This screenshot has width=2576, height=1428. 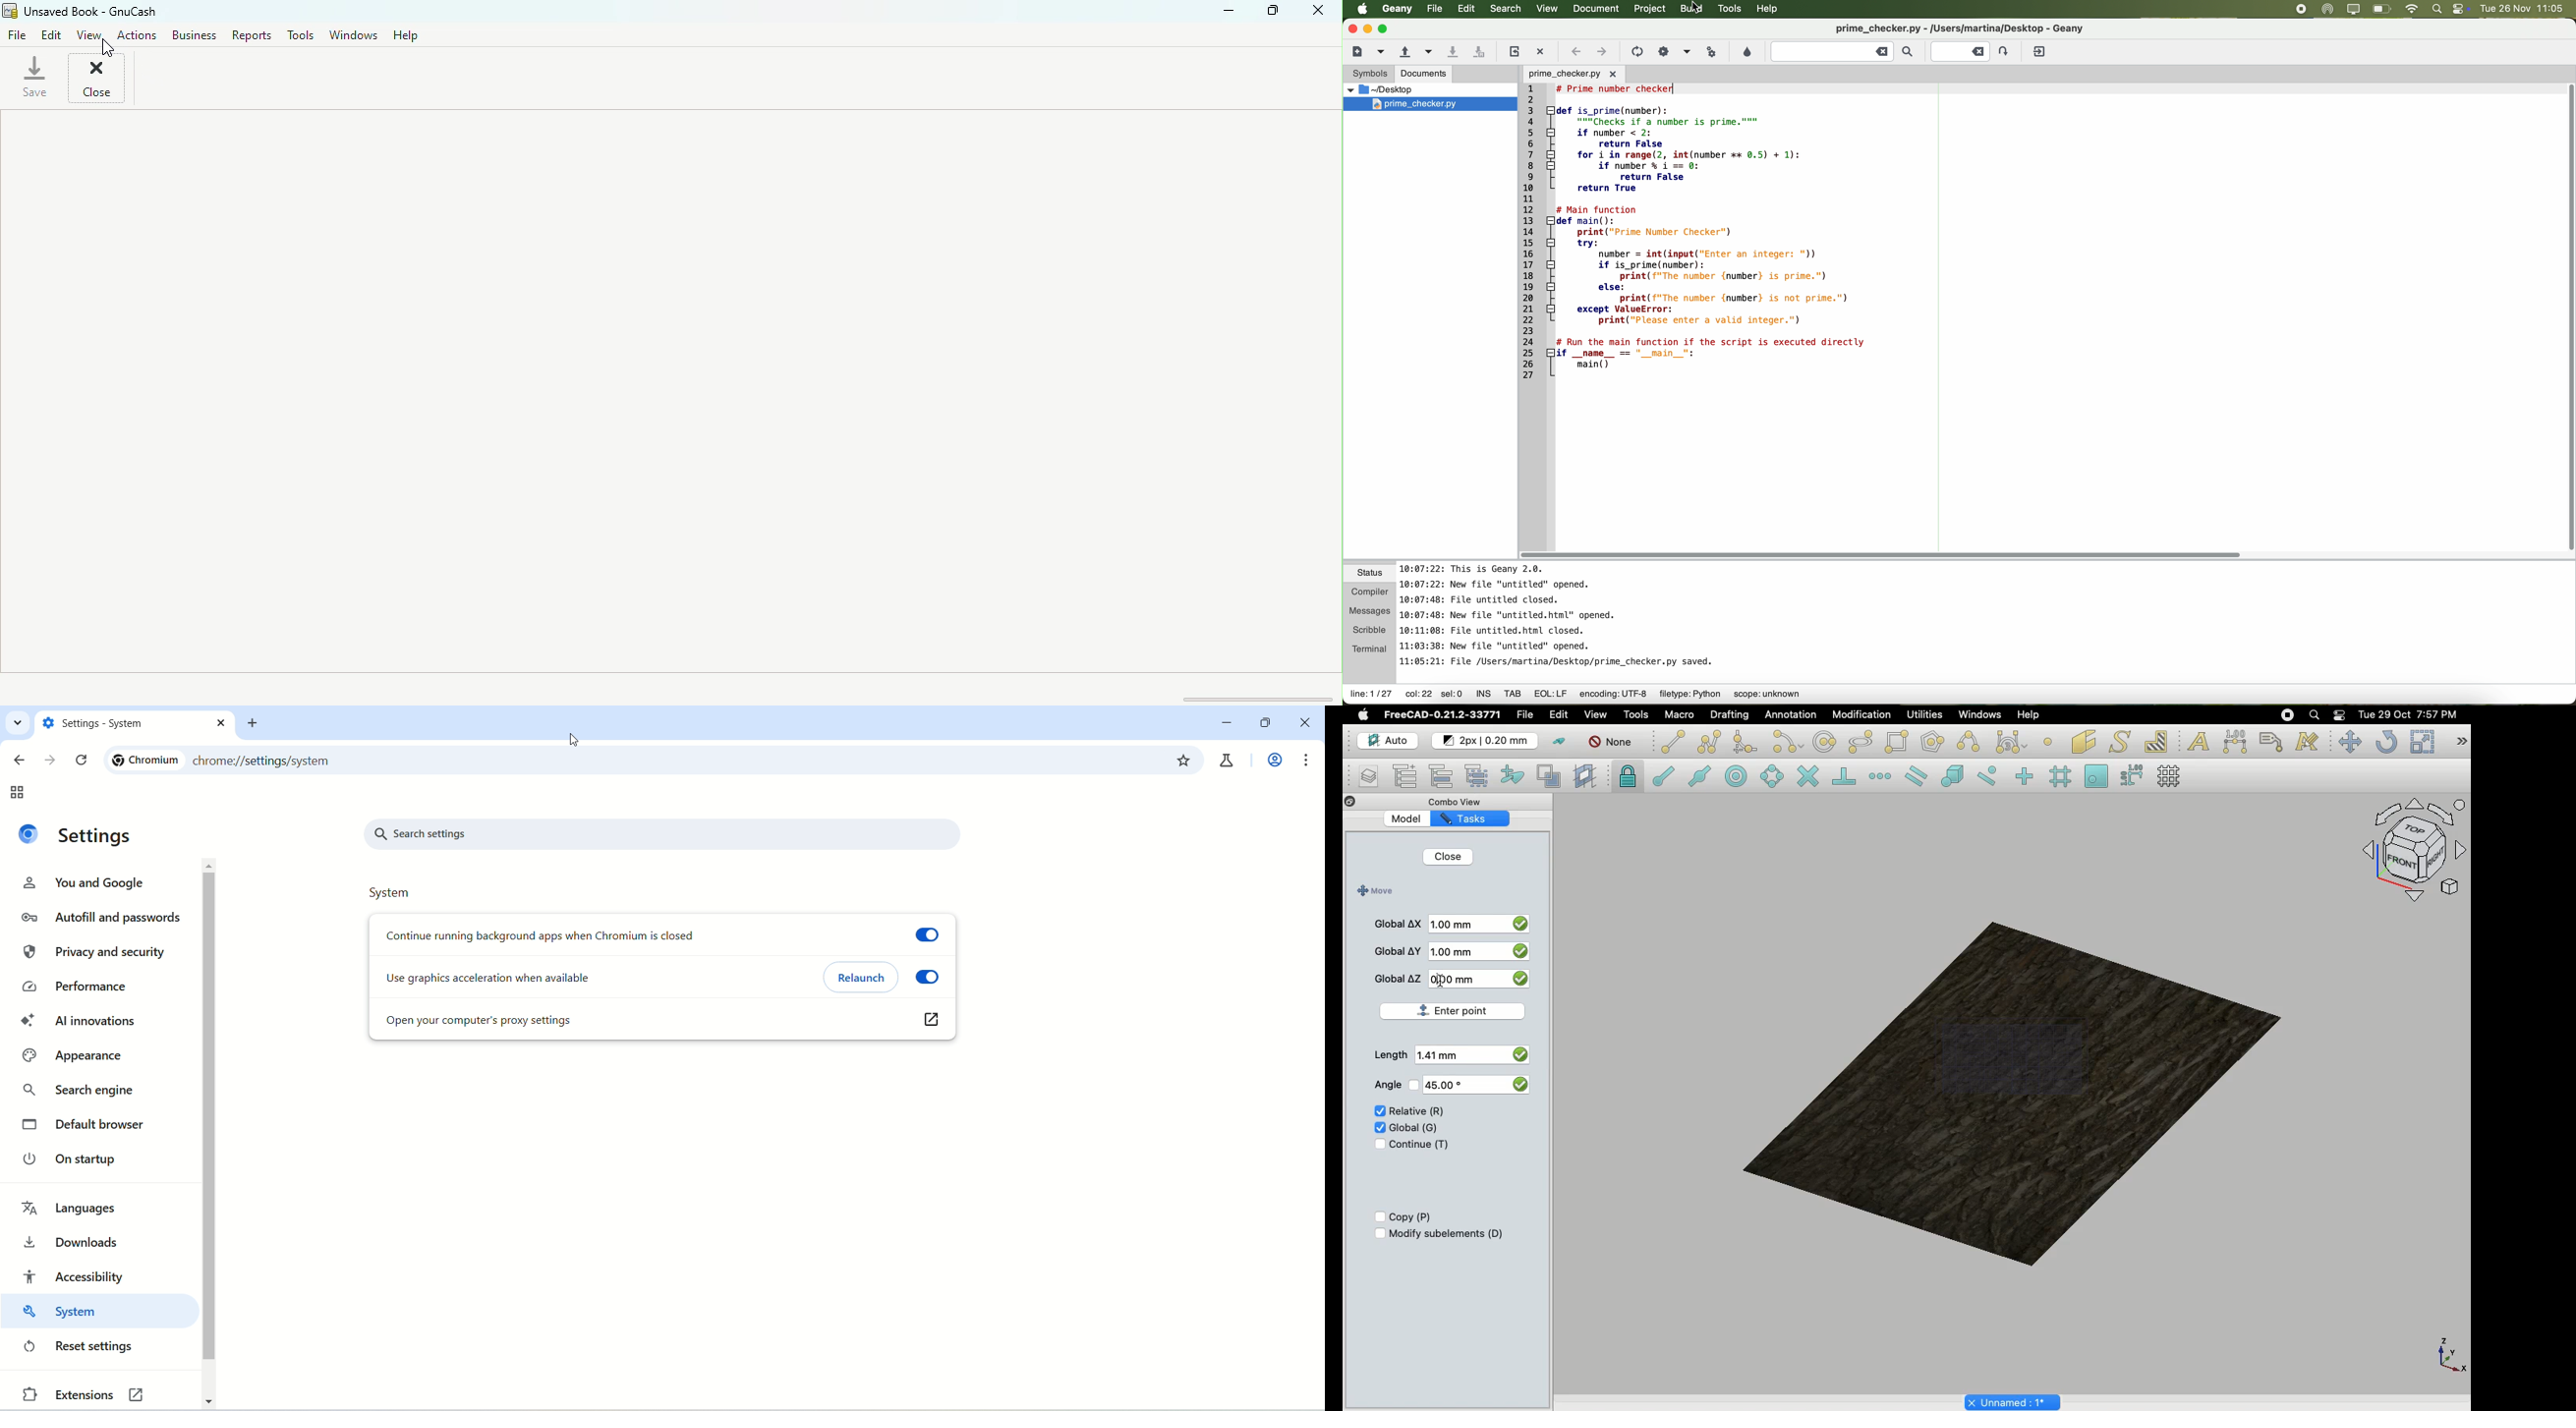 What do you see at coordinates (1447, 1233) in the screenshot?
I see `Modify subelements` at bounding box center [1447, 1233].